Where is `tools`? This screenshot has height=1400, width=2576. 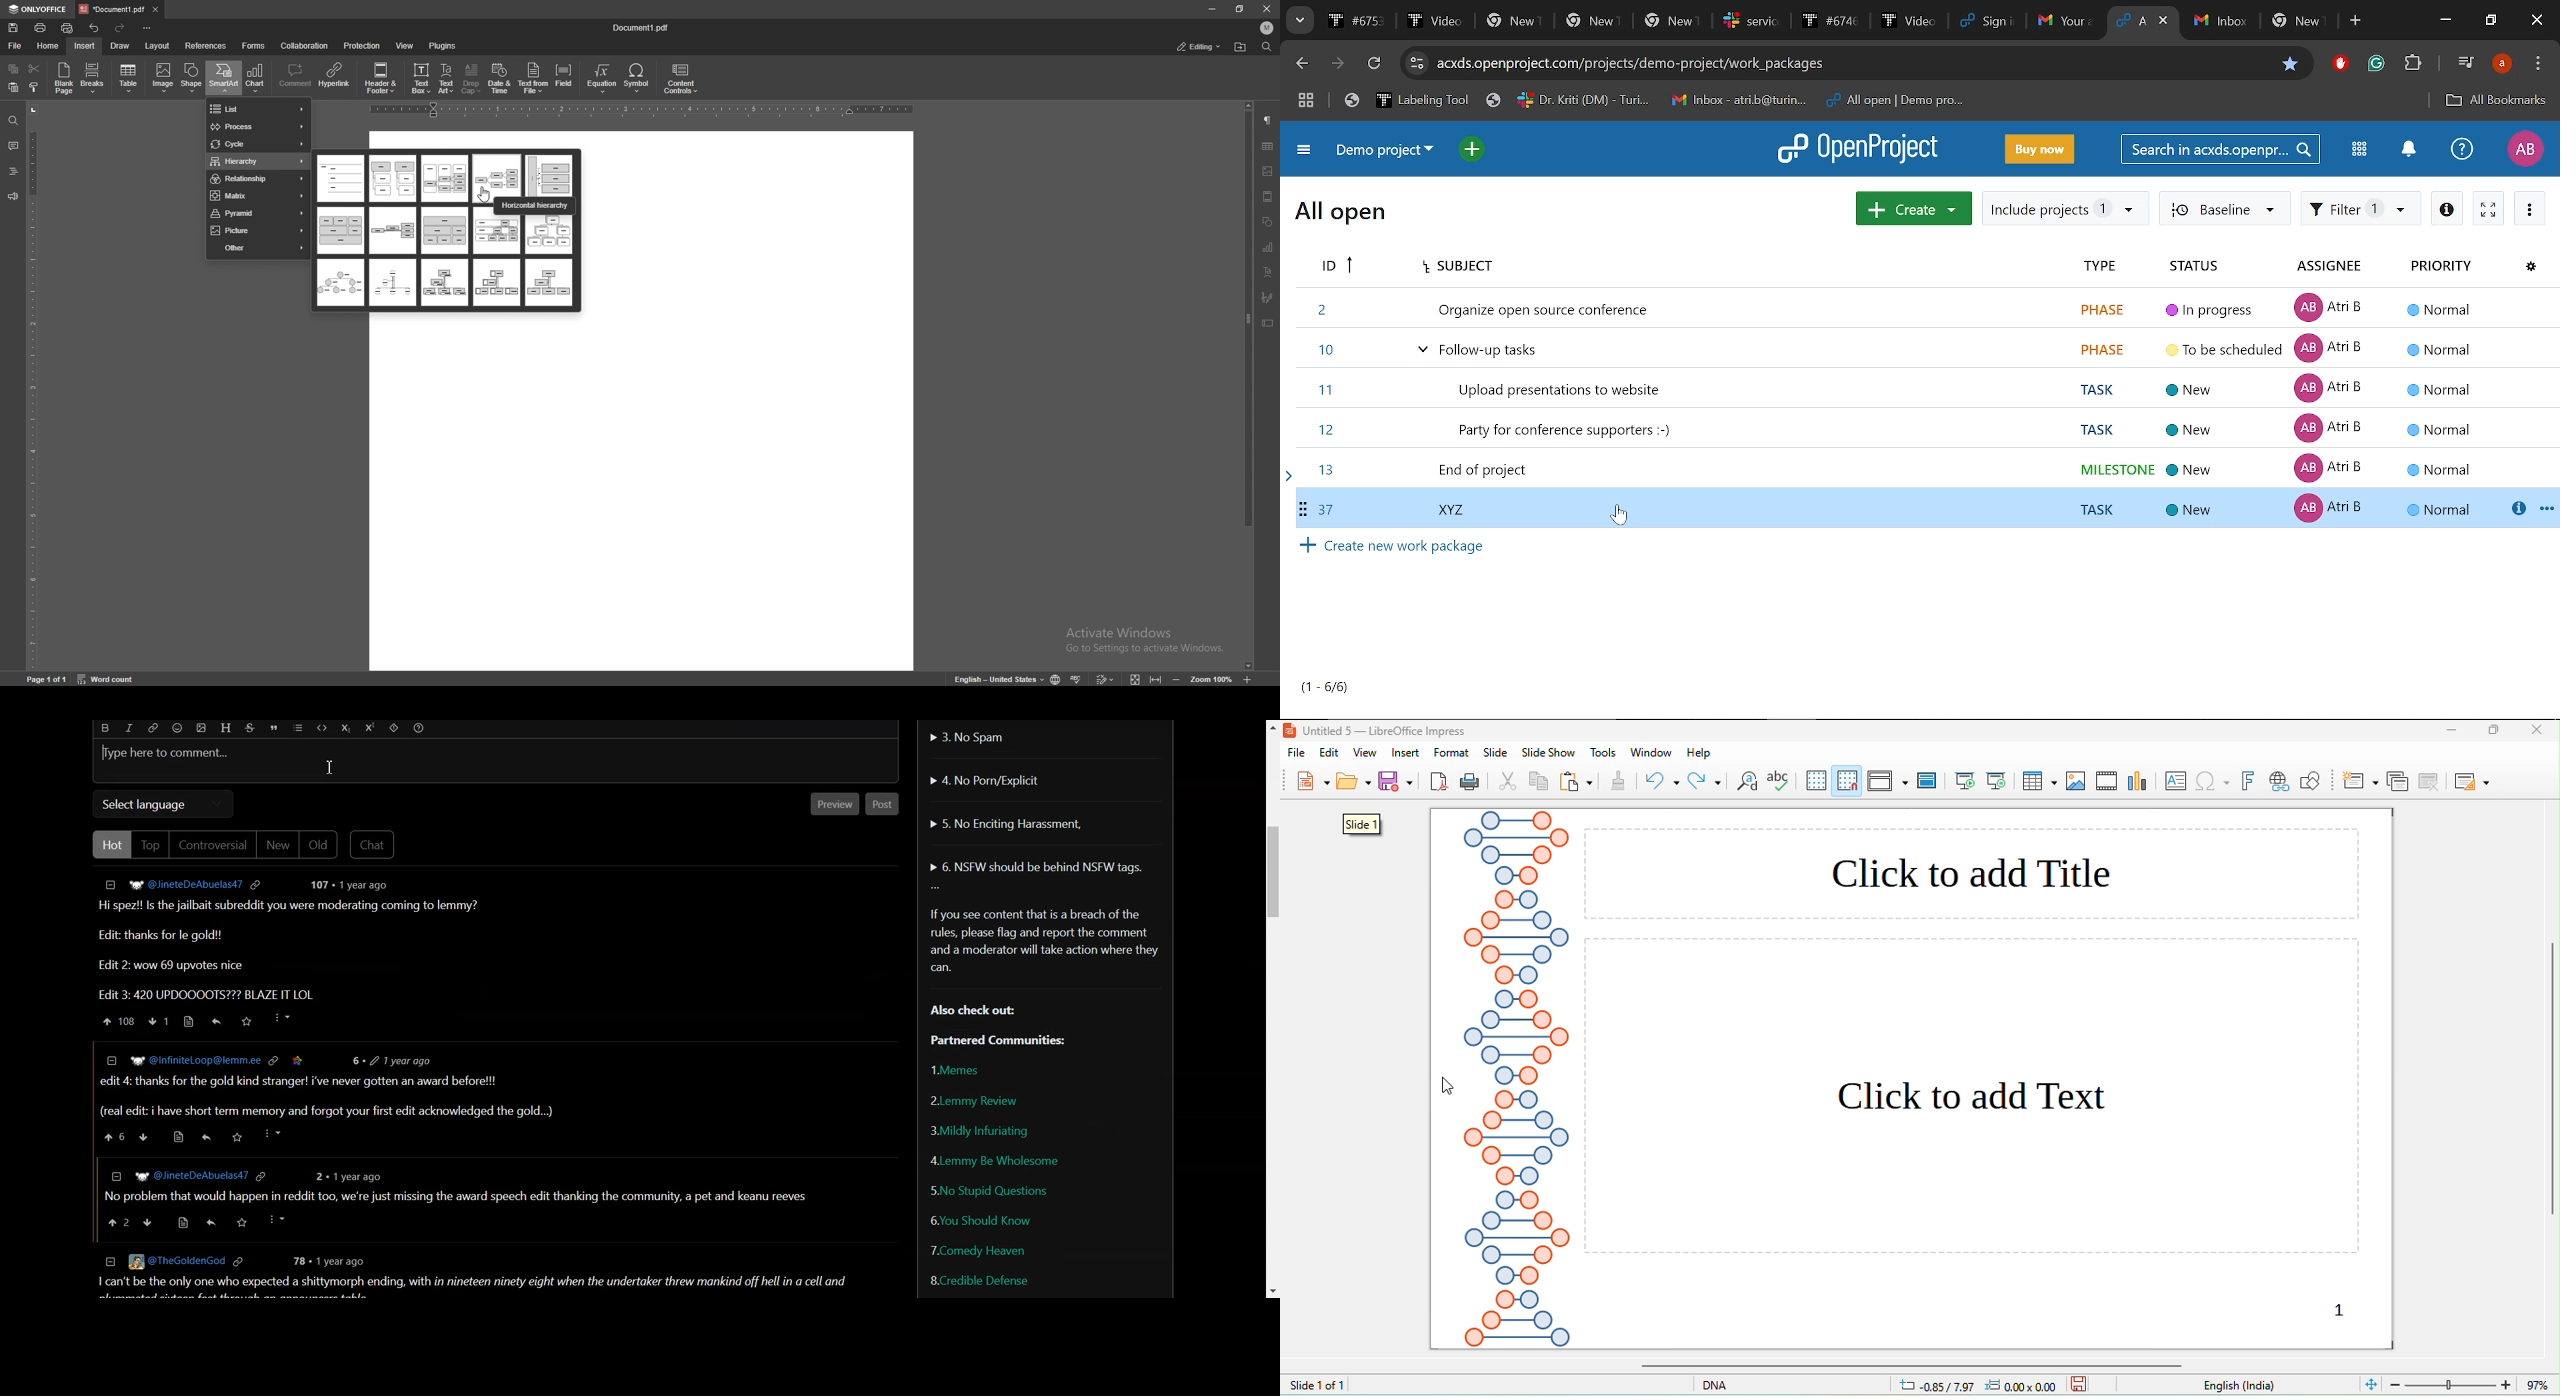
tools is located at coordinates (1604, 753).